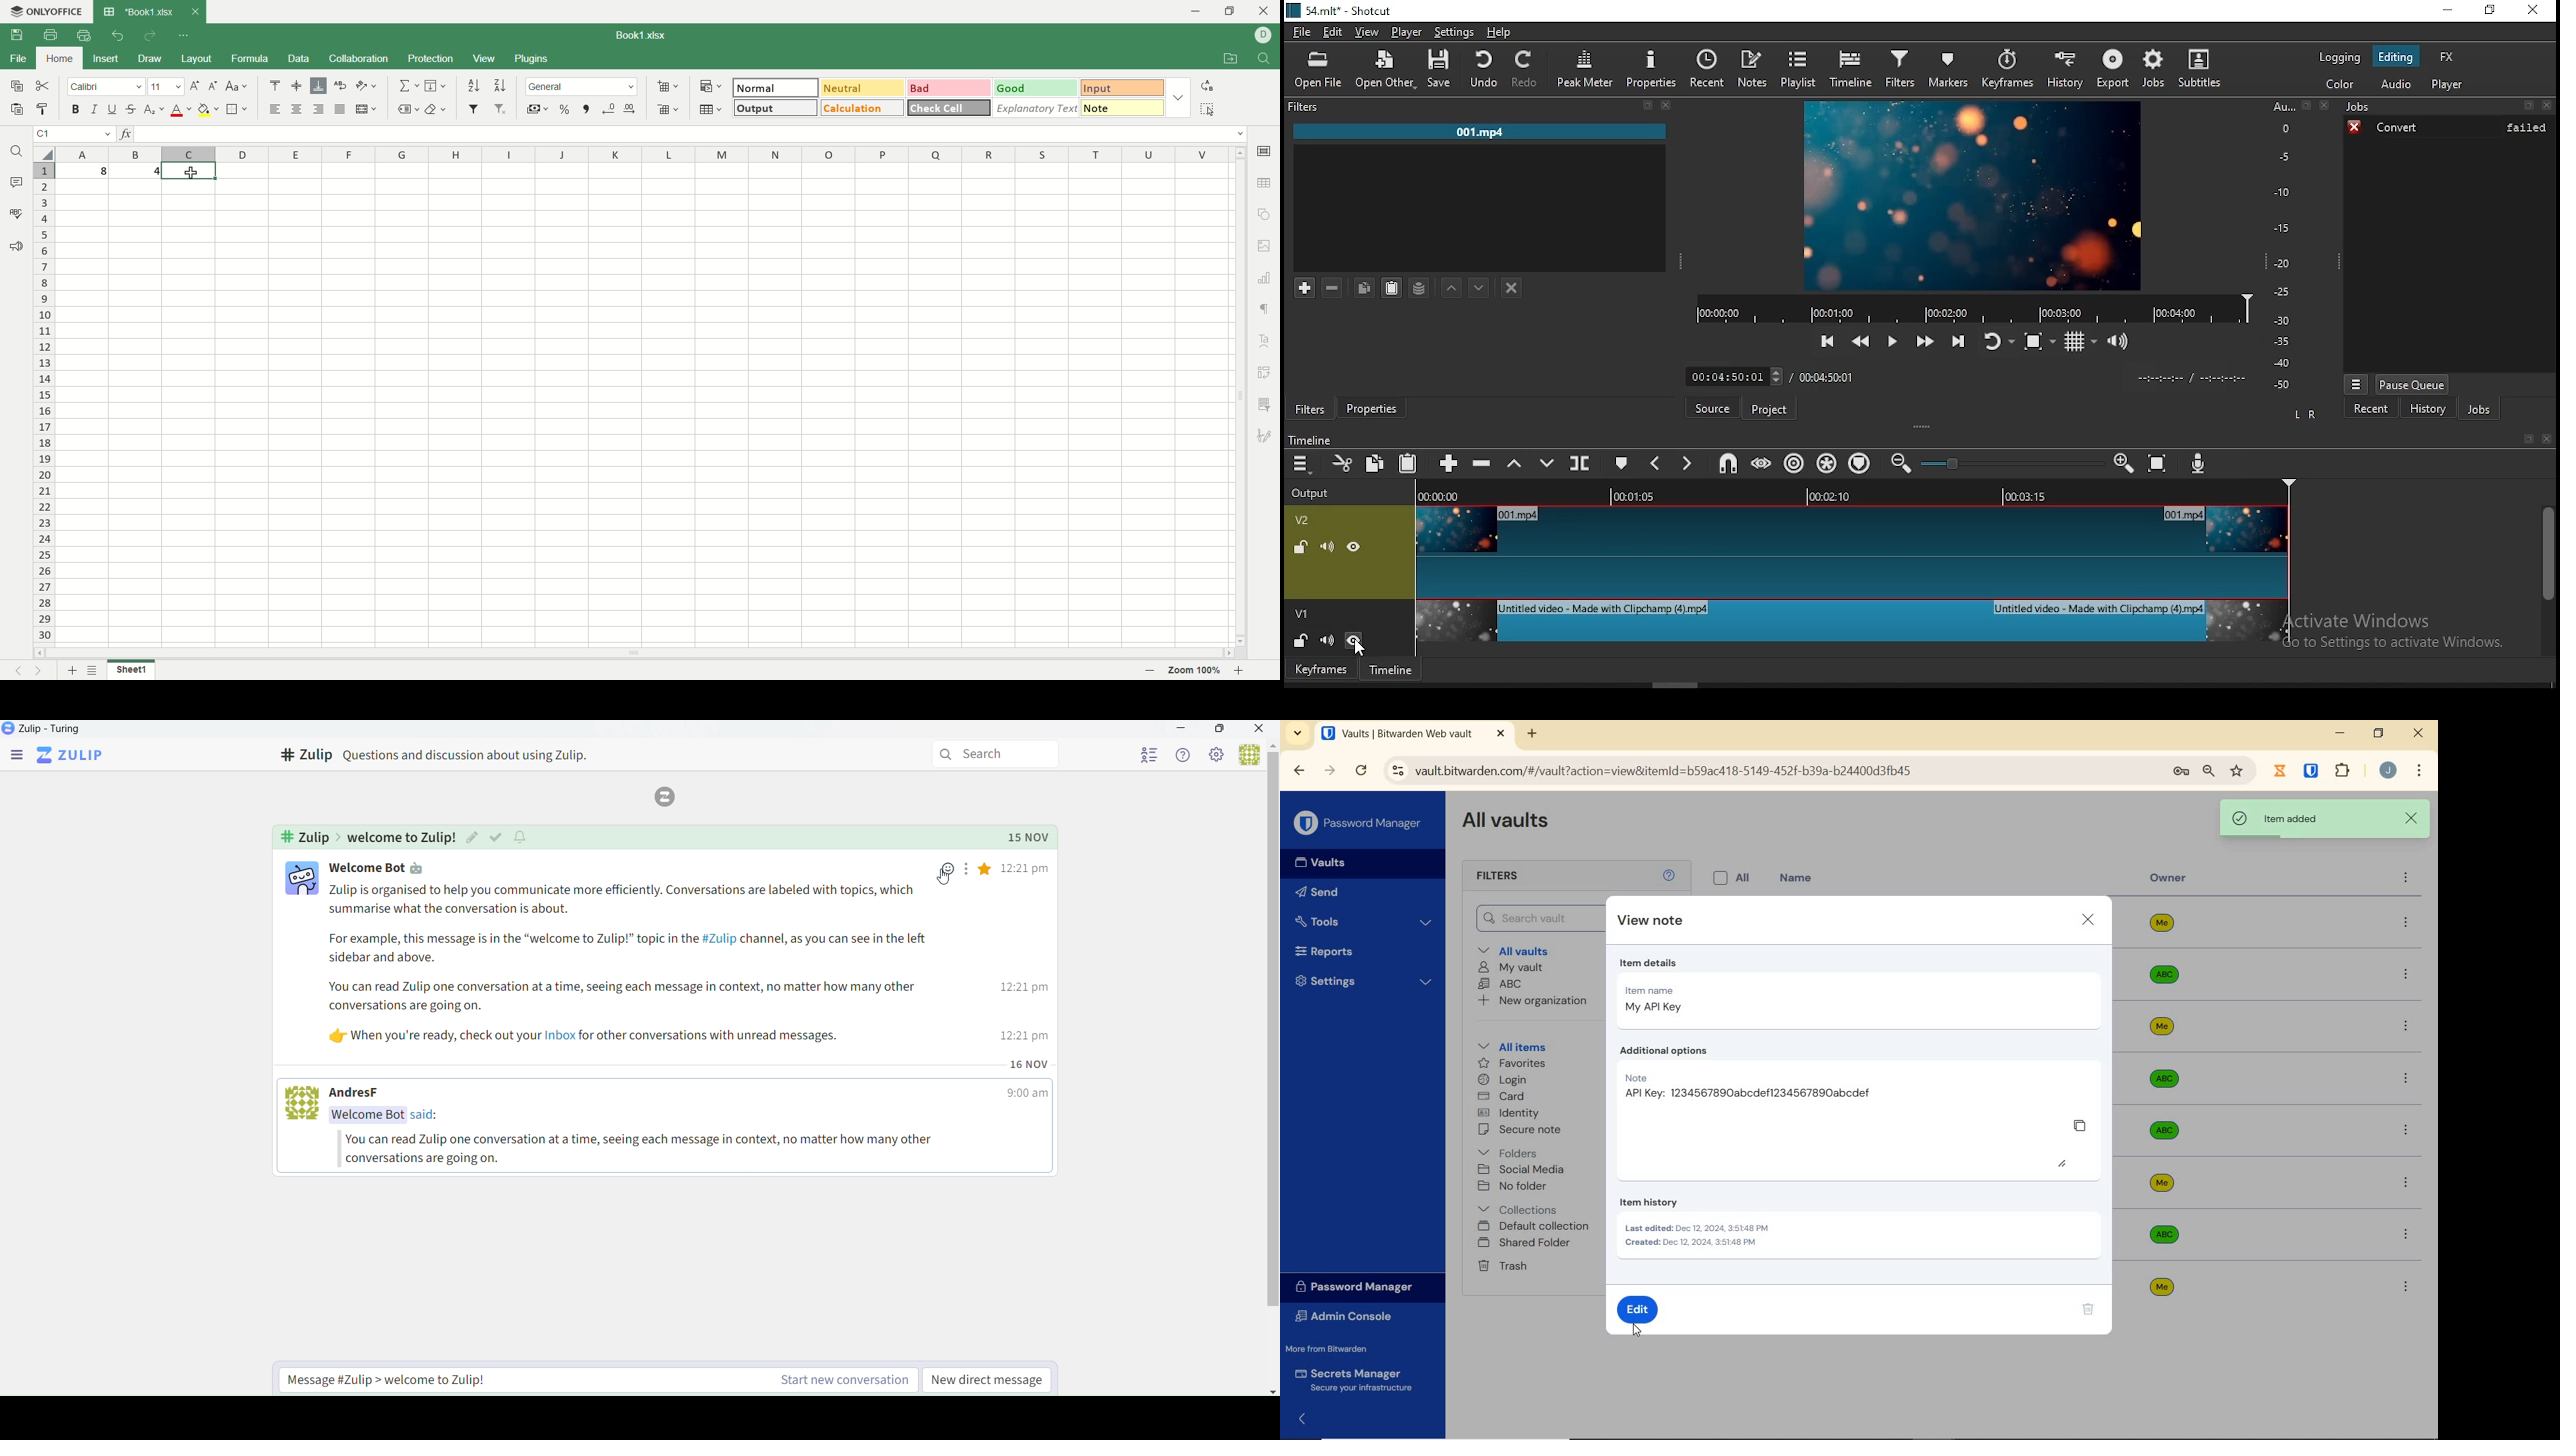  What do you see at coordinates (2303, 819) in the screenshot?
I see `Item Added` at bounding box center [2303, 819].